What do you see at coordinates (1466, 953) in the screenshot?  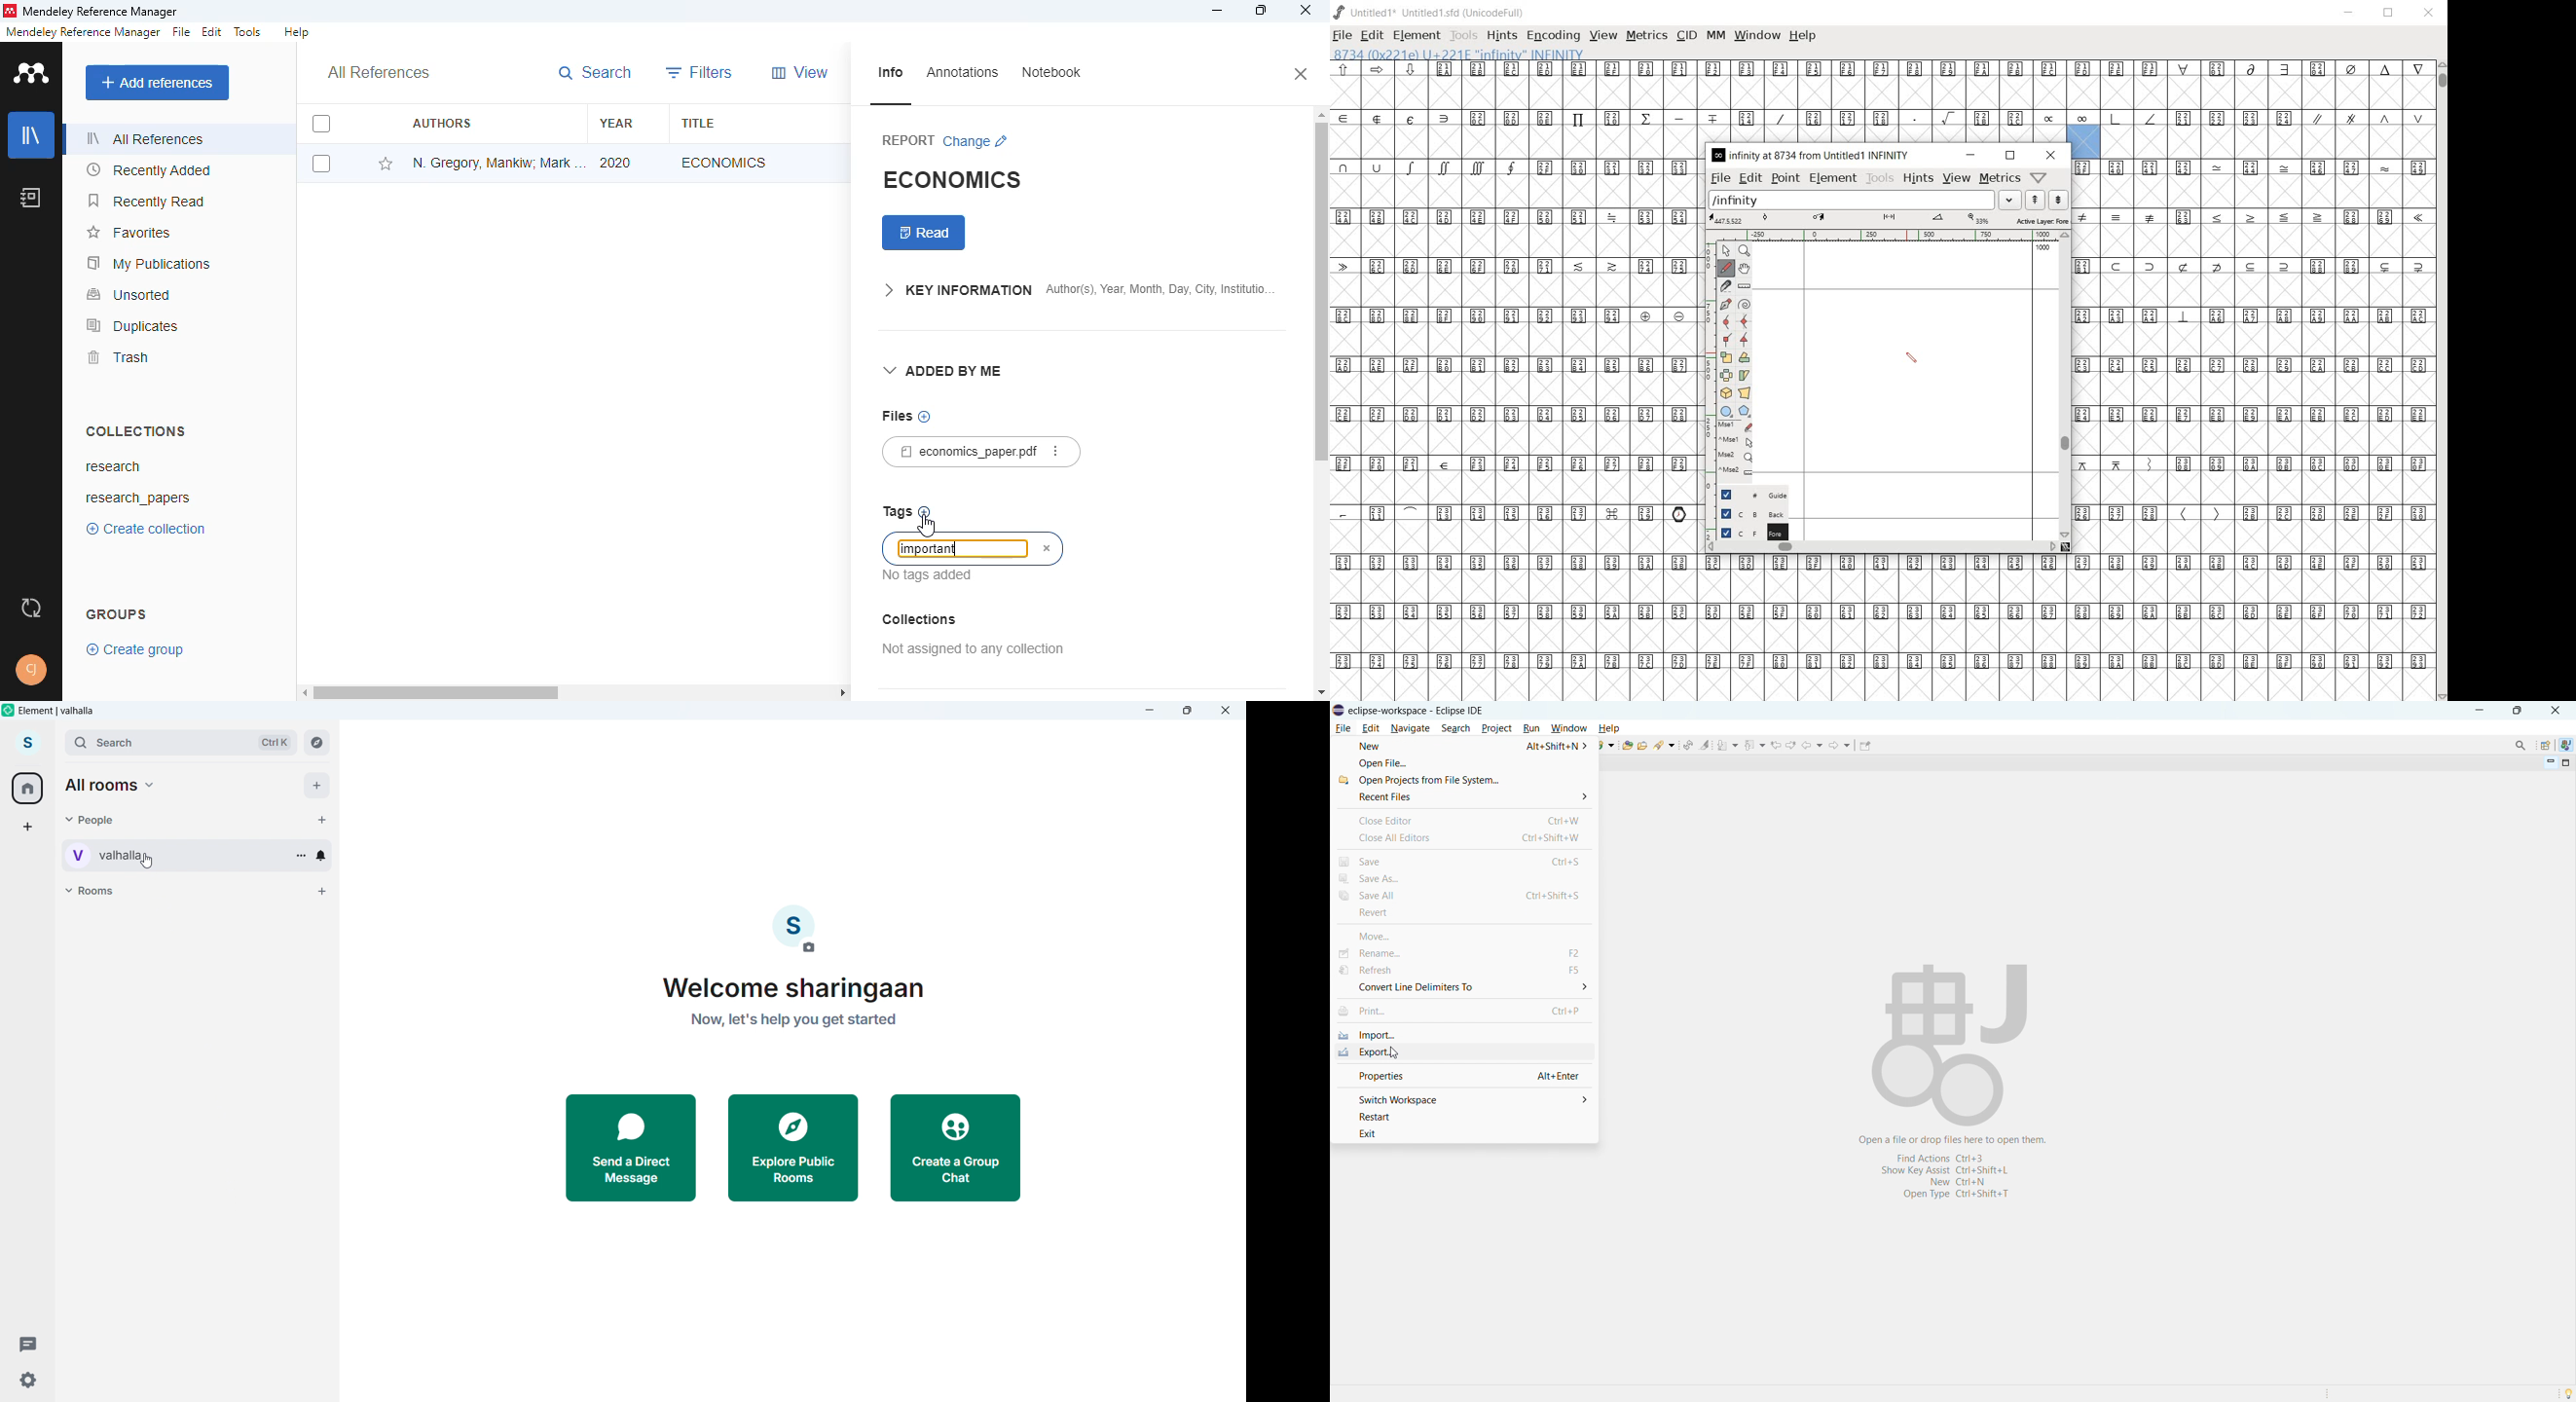 I see `rename` at bounding box center [1466, 953].